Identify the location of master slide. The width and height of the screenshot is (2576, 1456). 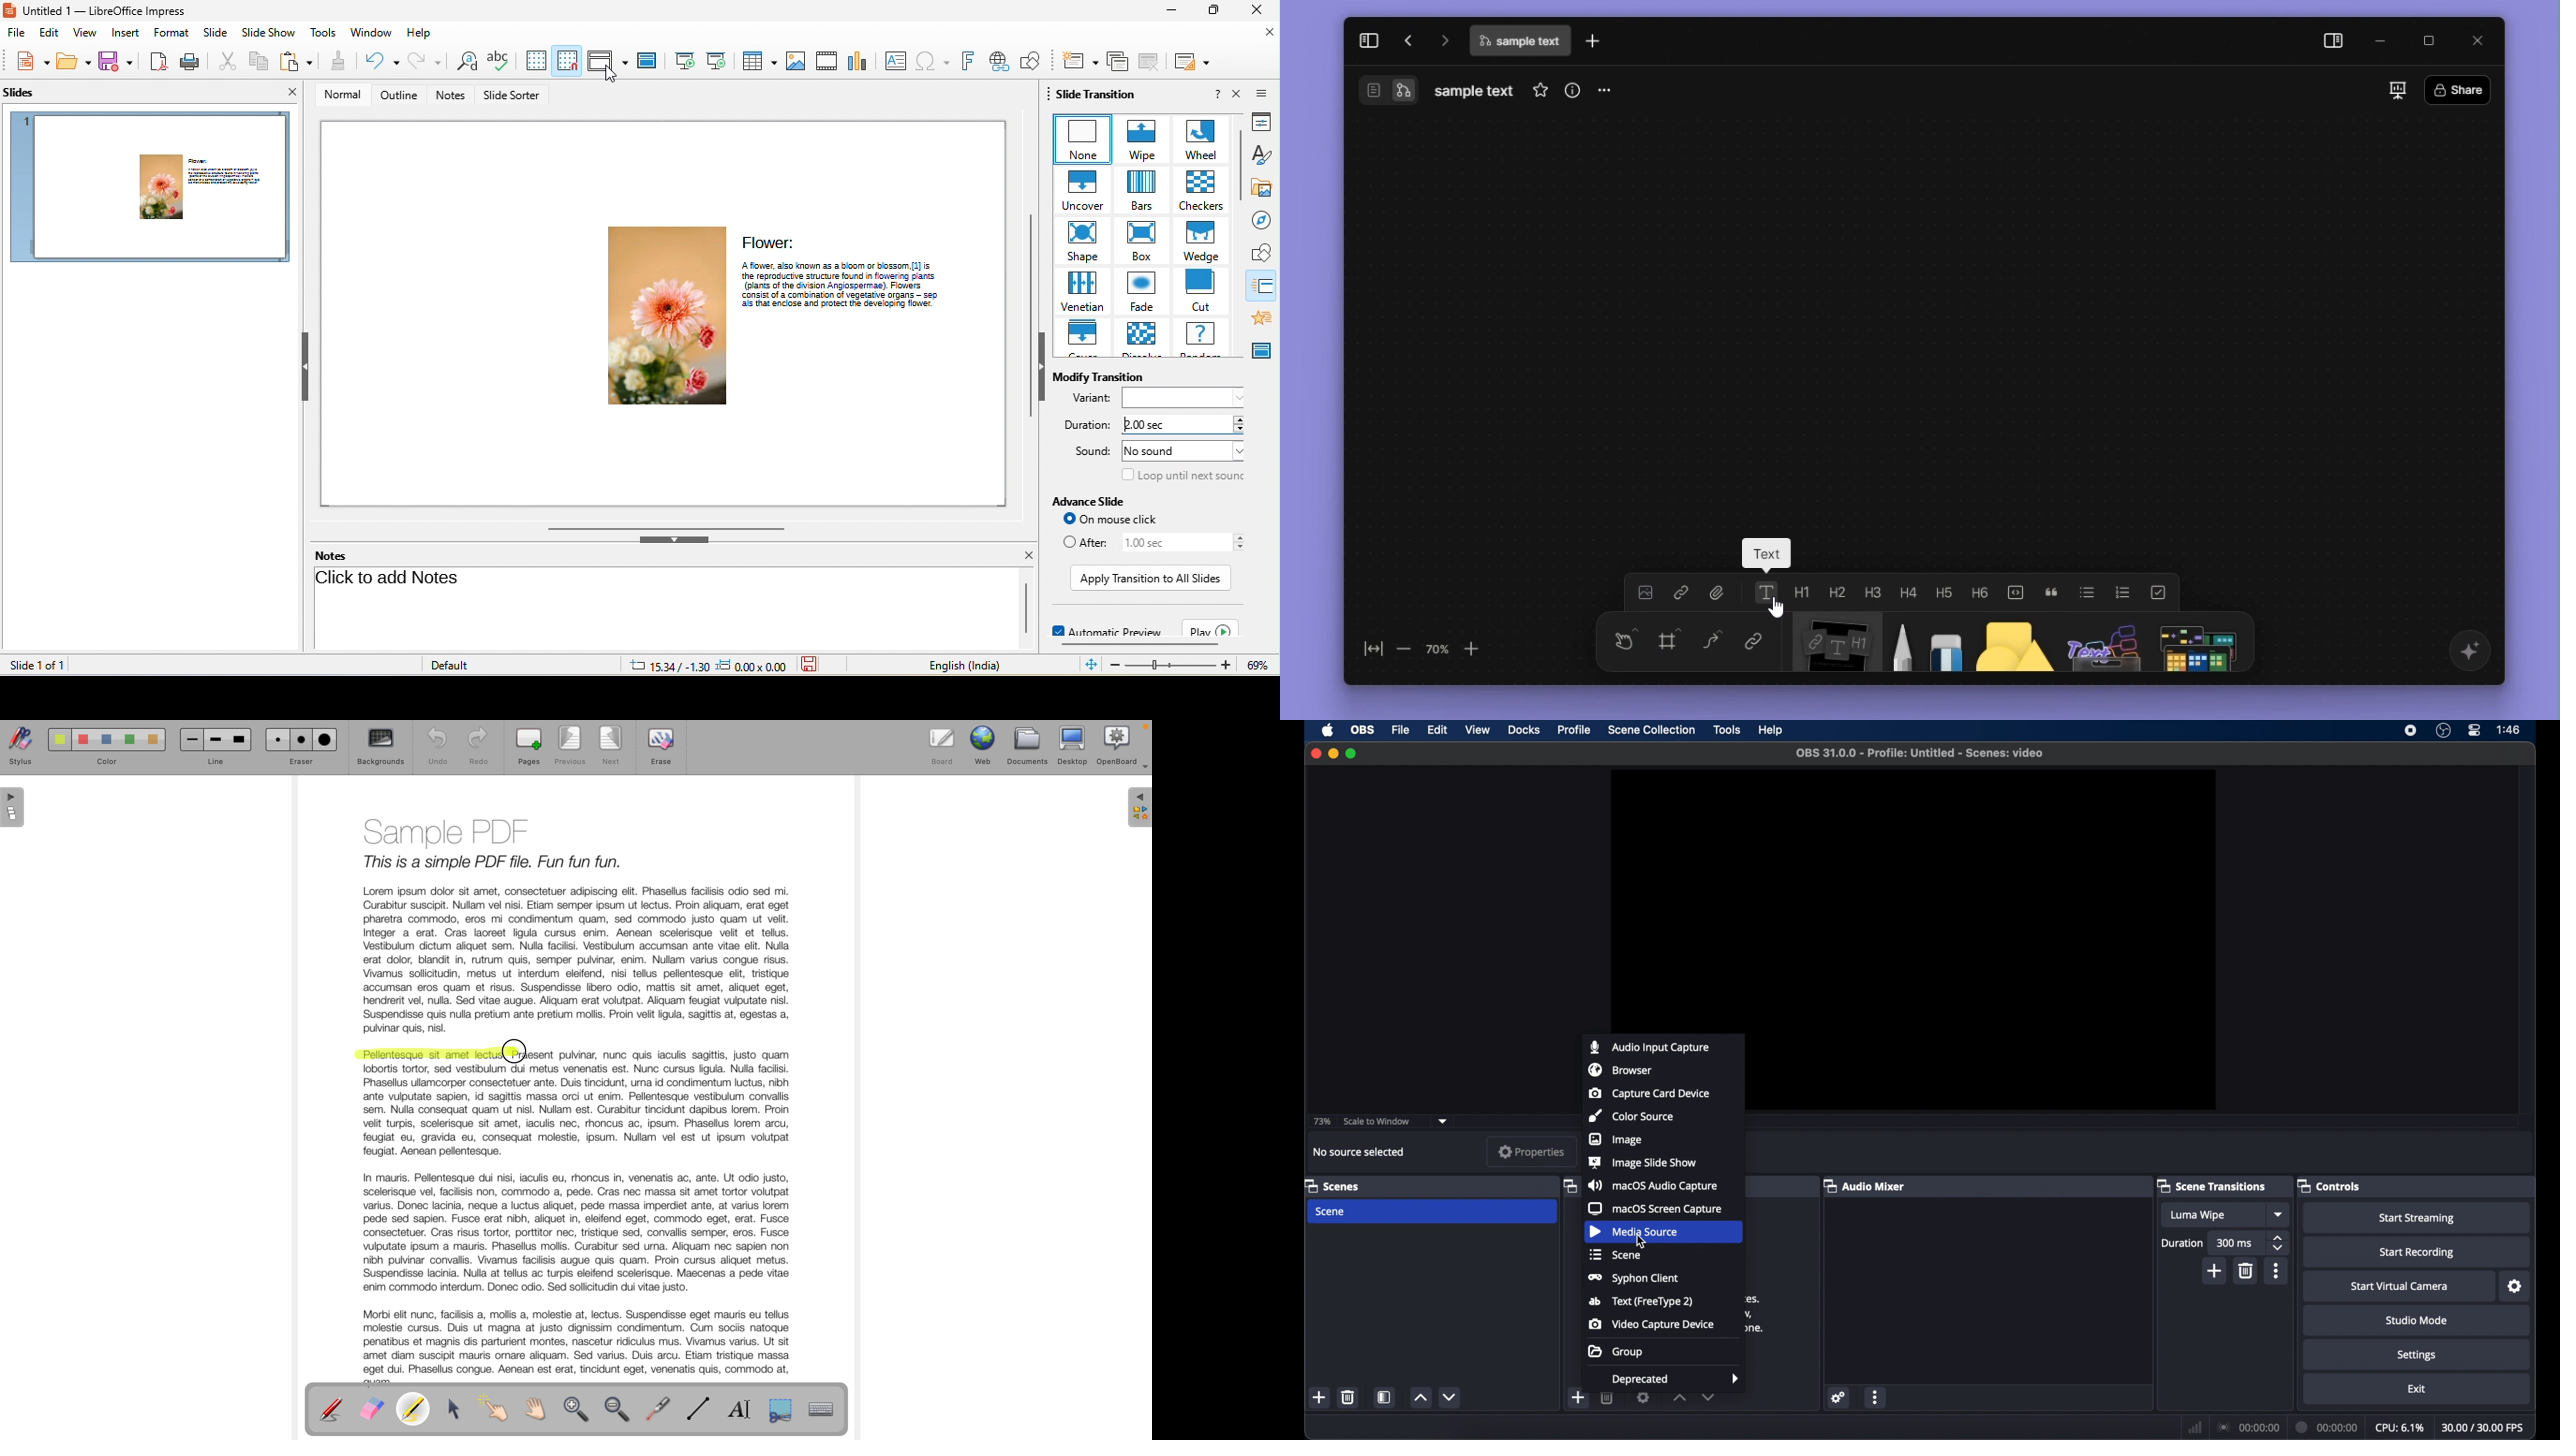
(1264, 351).